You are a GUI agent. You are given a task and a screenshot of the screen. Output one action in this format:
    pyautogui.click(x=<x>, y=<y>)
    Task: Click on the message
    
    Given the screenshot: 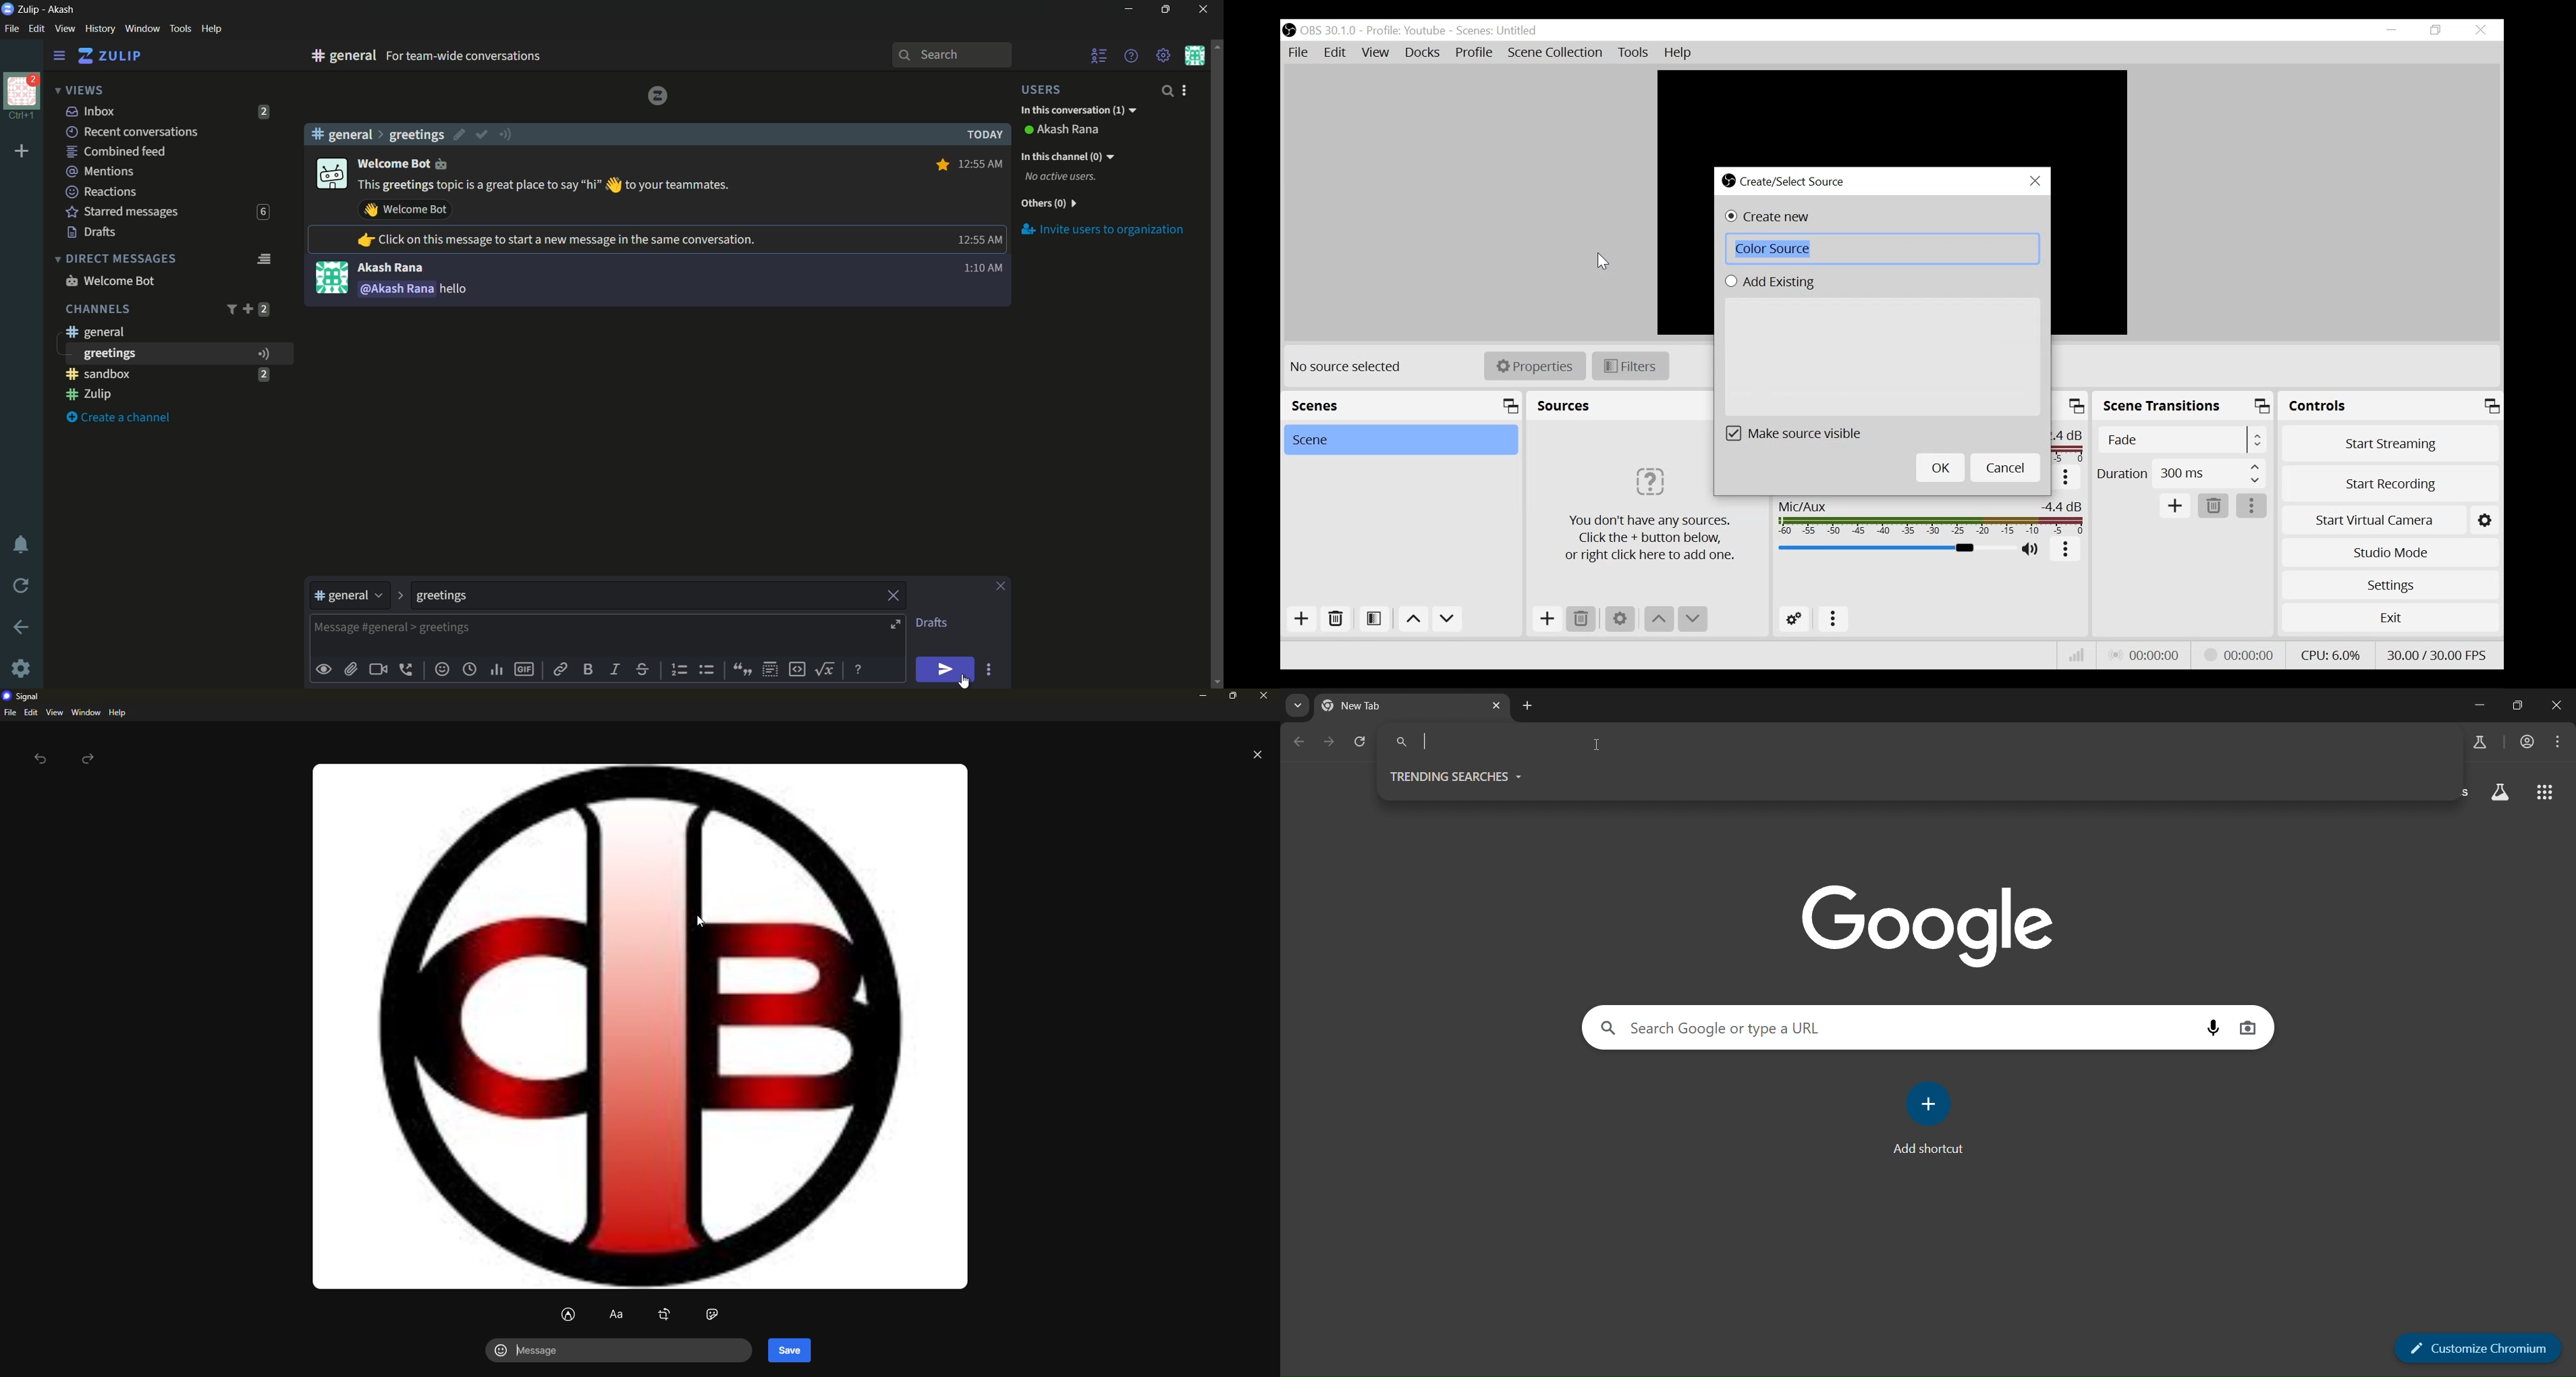 What is the action you would take?
    pyautogui.click(x=550, y=1352)
    